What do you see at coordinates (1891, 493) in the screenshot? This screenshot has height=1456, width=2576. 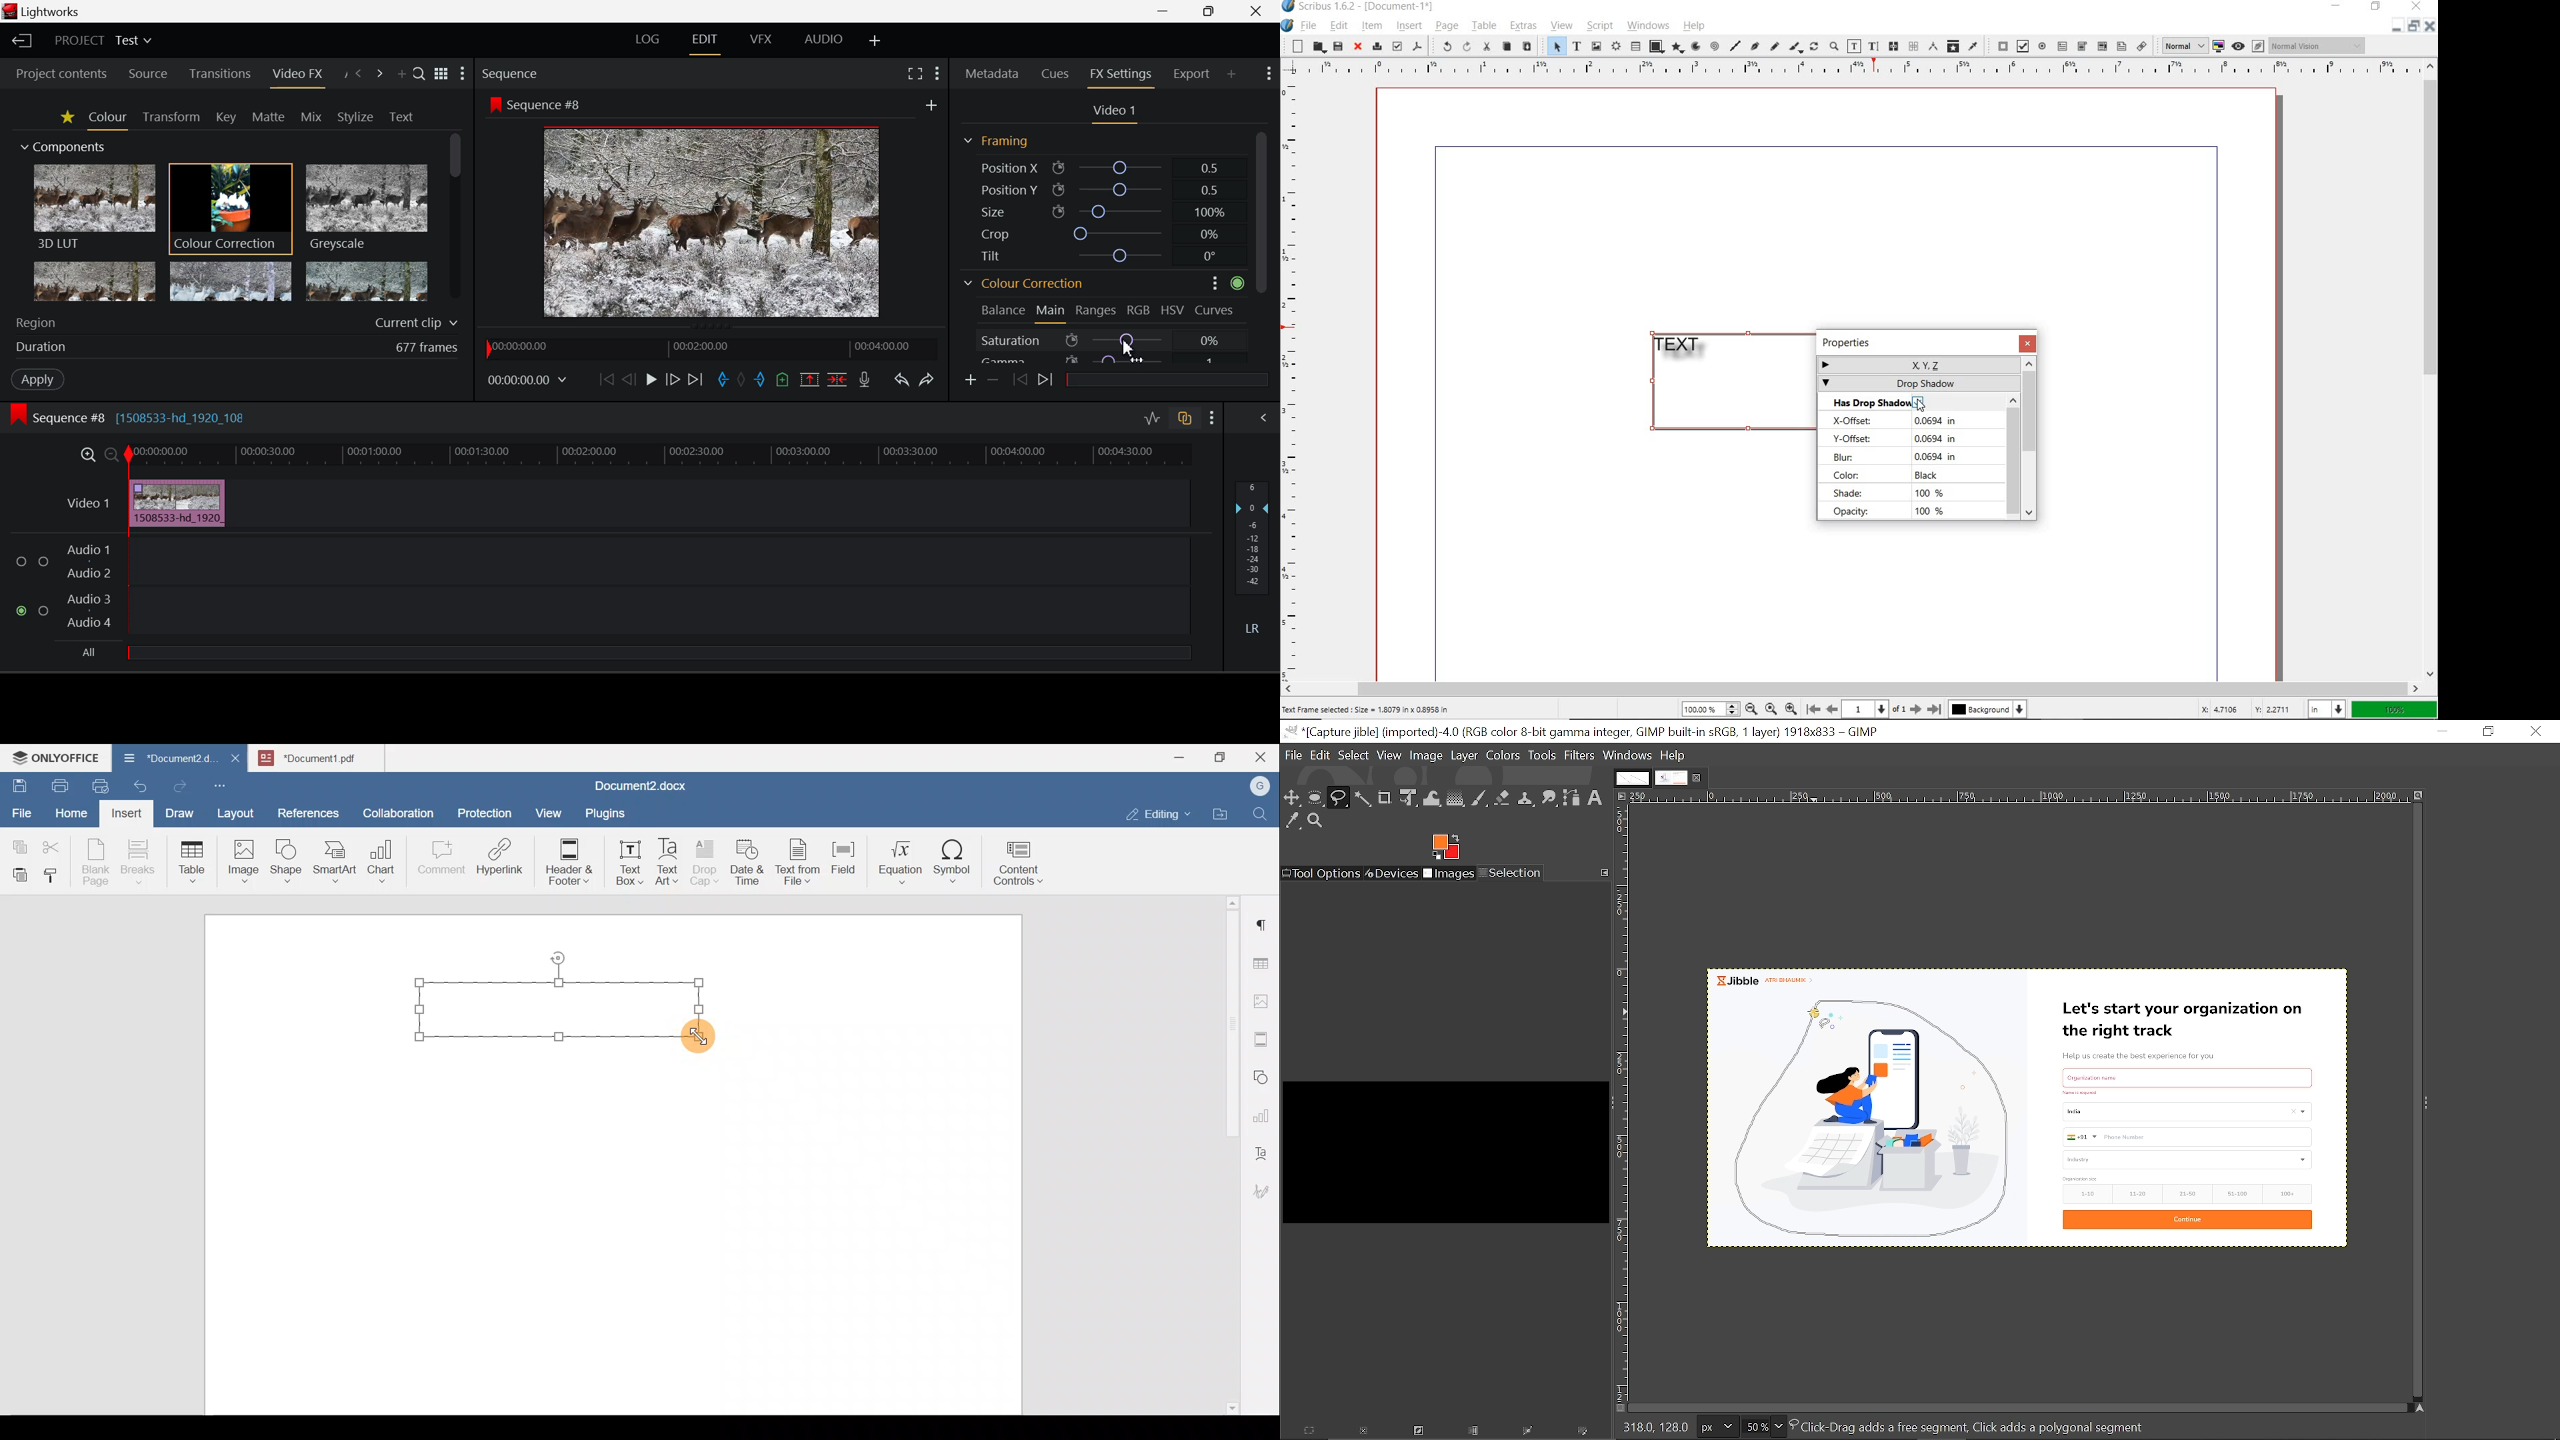 I see `shade` at bounding box center [1891, 493].